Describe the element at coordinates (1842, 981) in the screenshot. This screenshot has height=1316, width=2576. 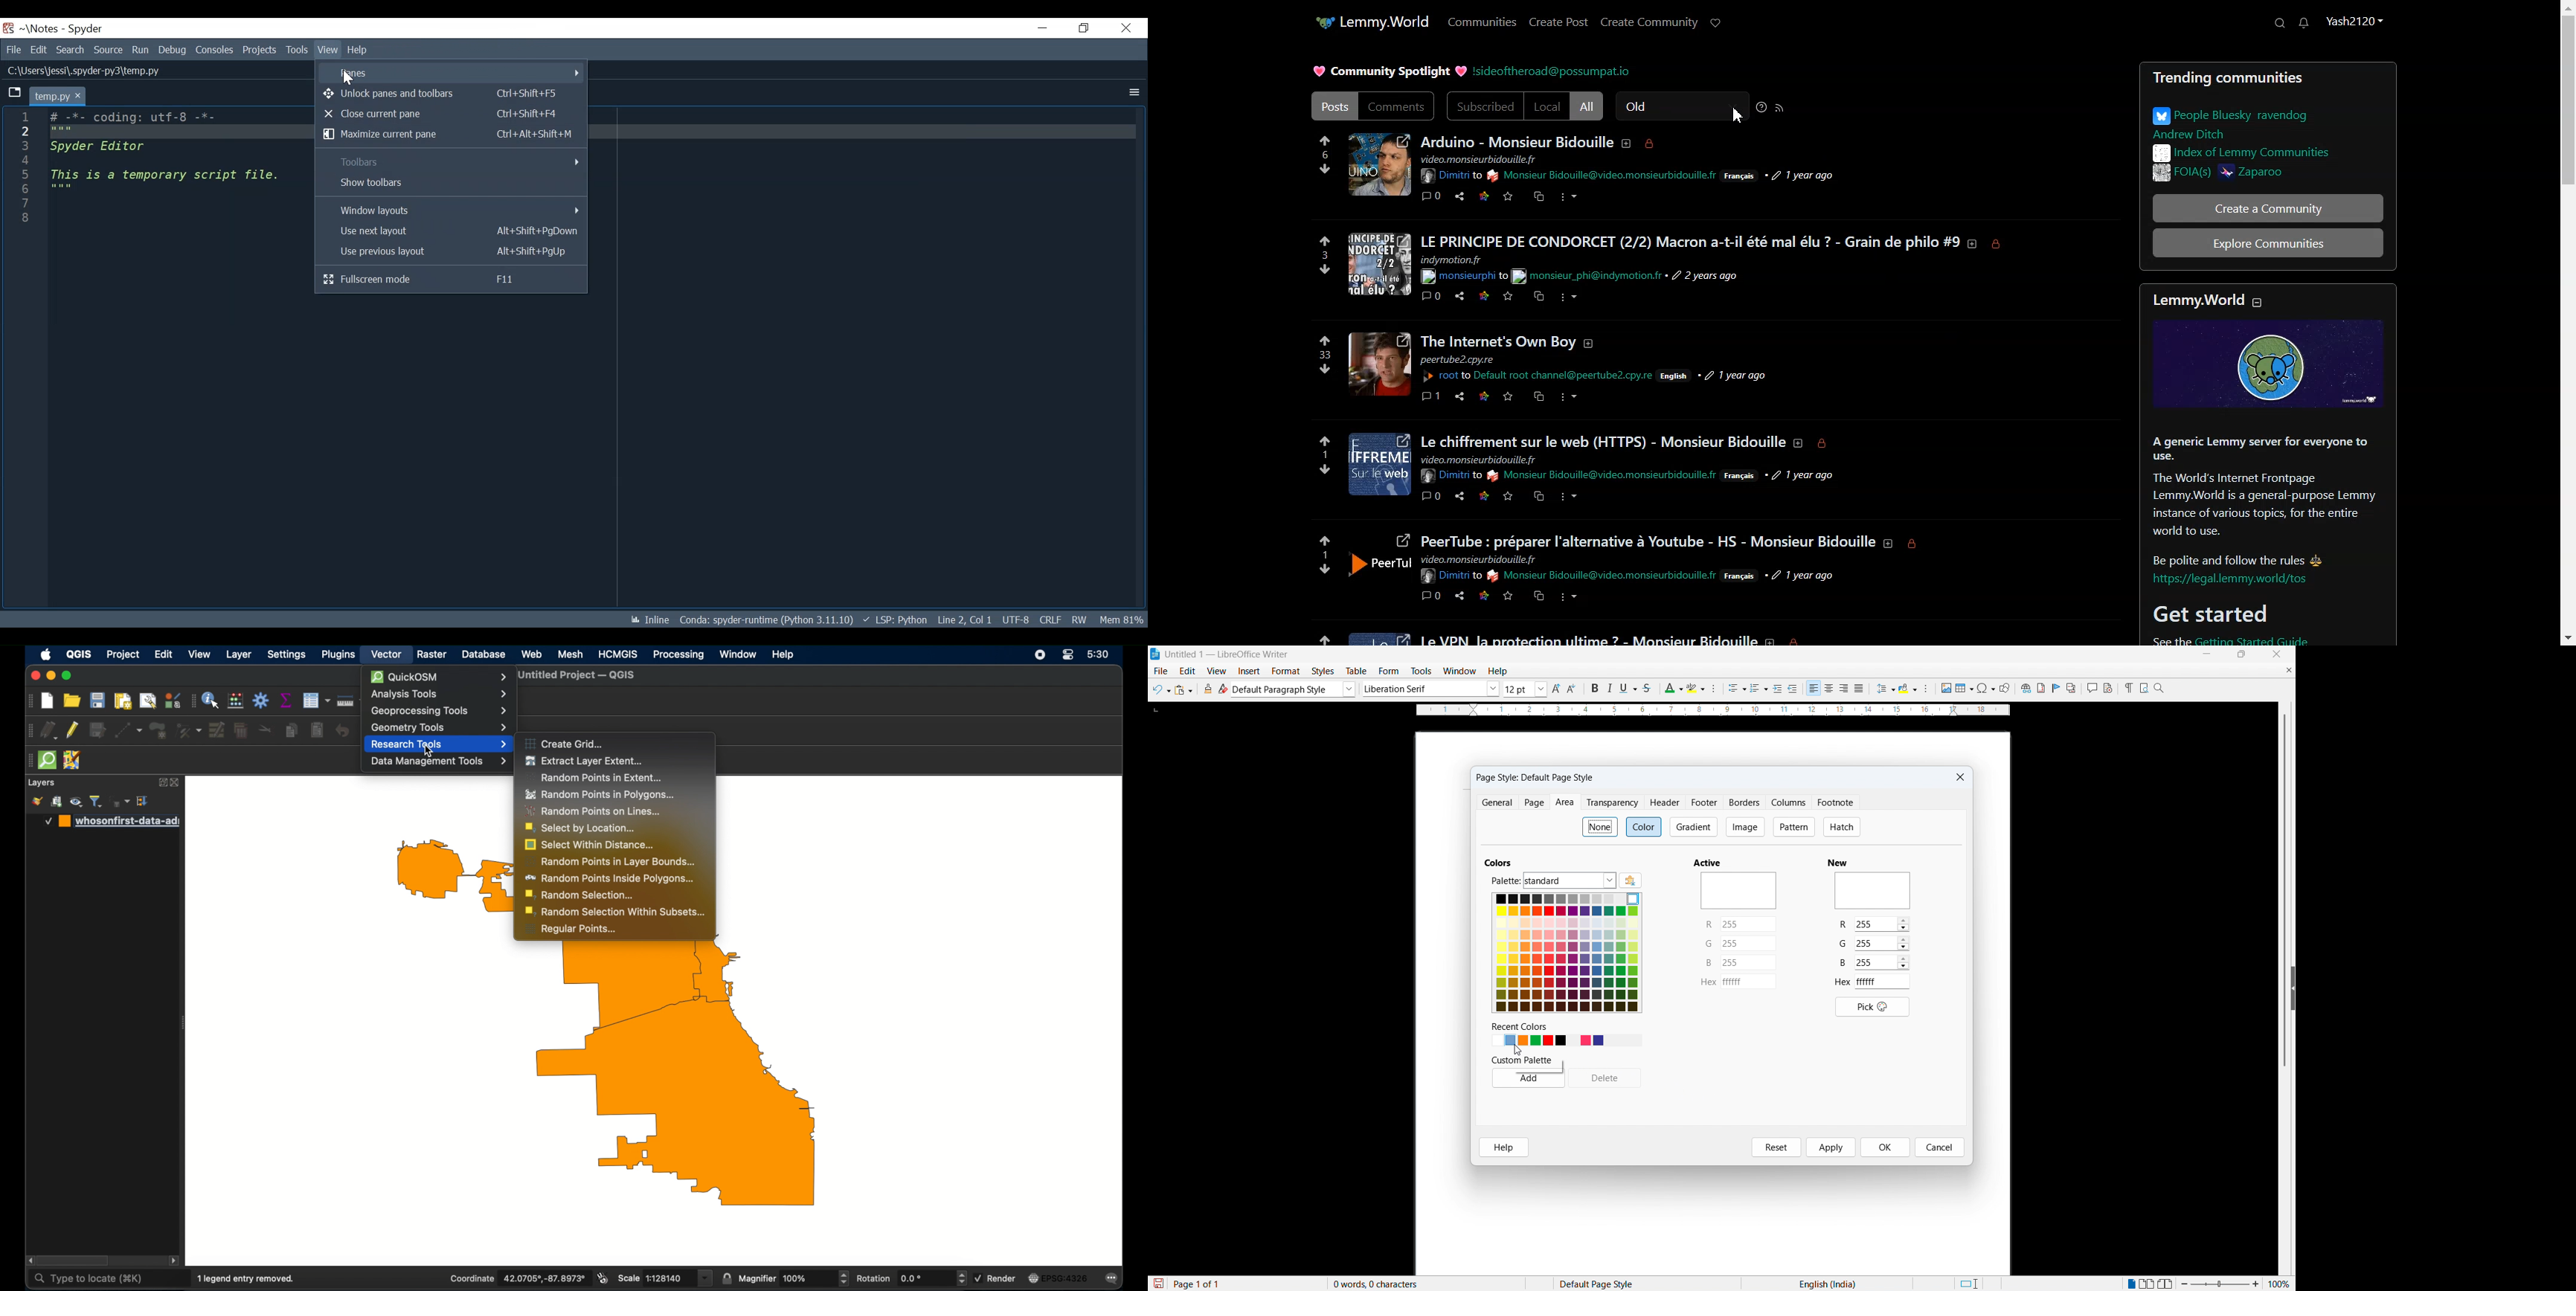
I see `hex` at that location.